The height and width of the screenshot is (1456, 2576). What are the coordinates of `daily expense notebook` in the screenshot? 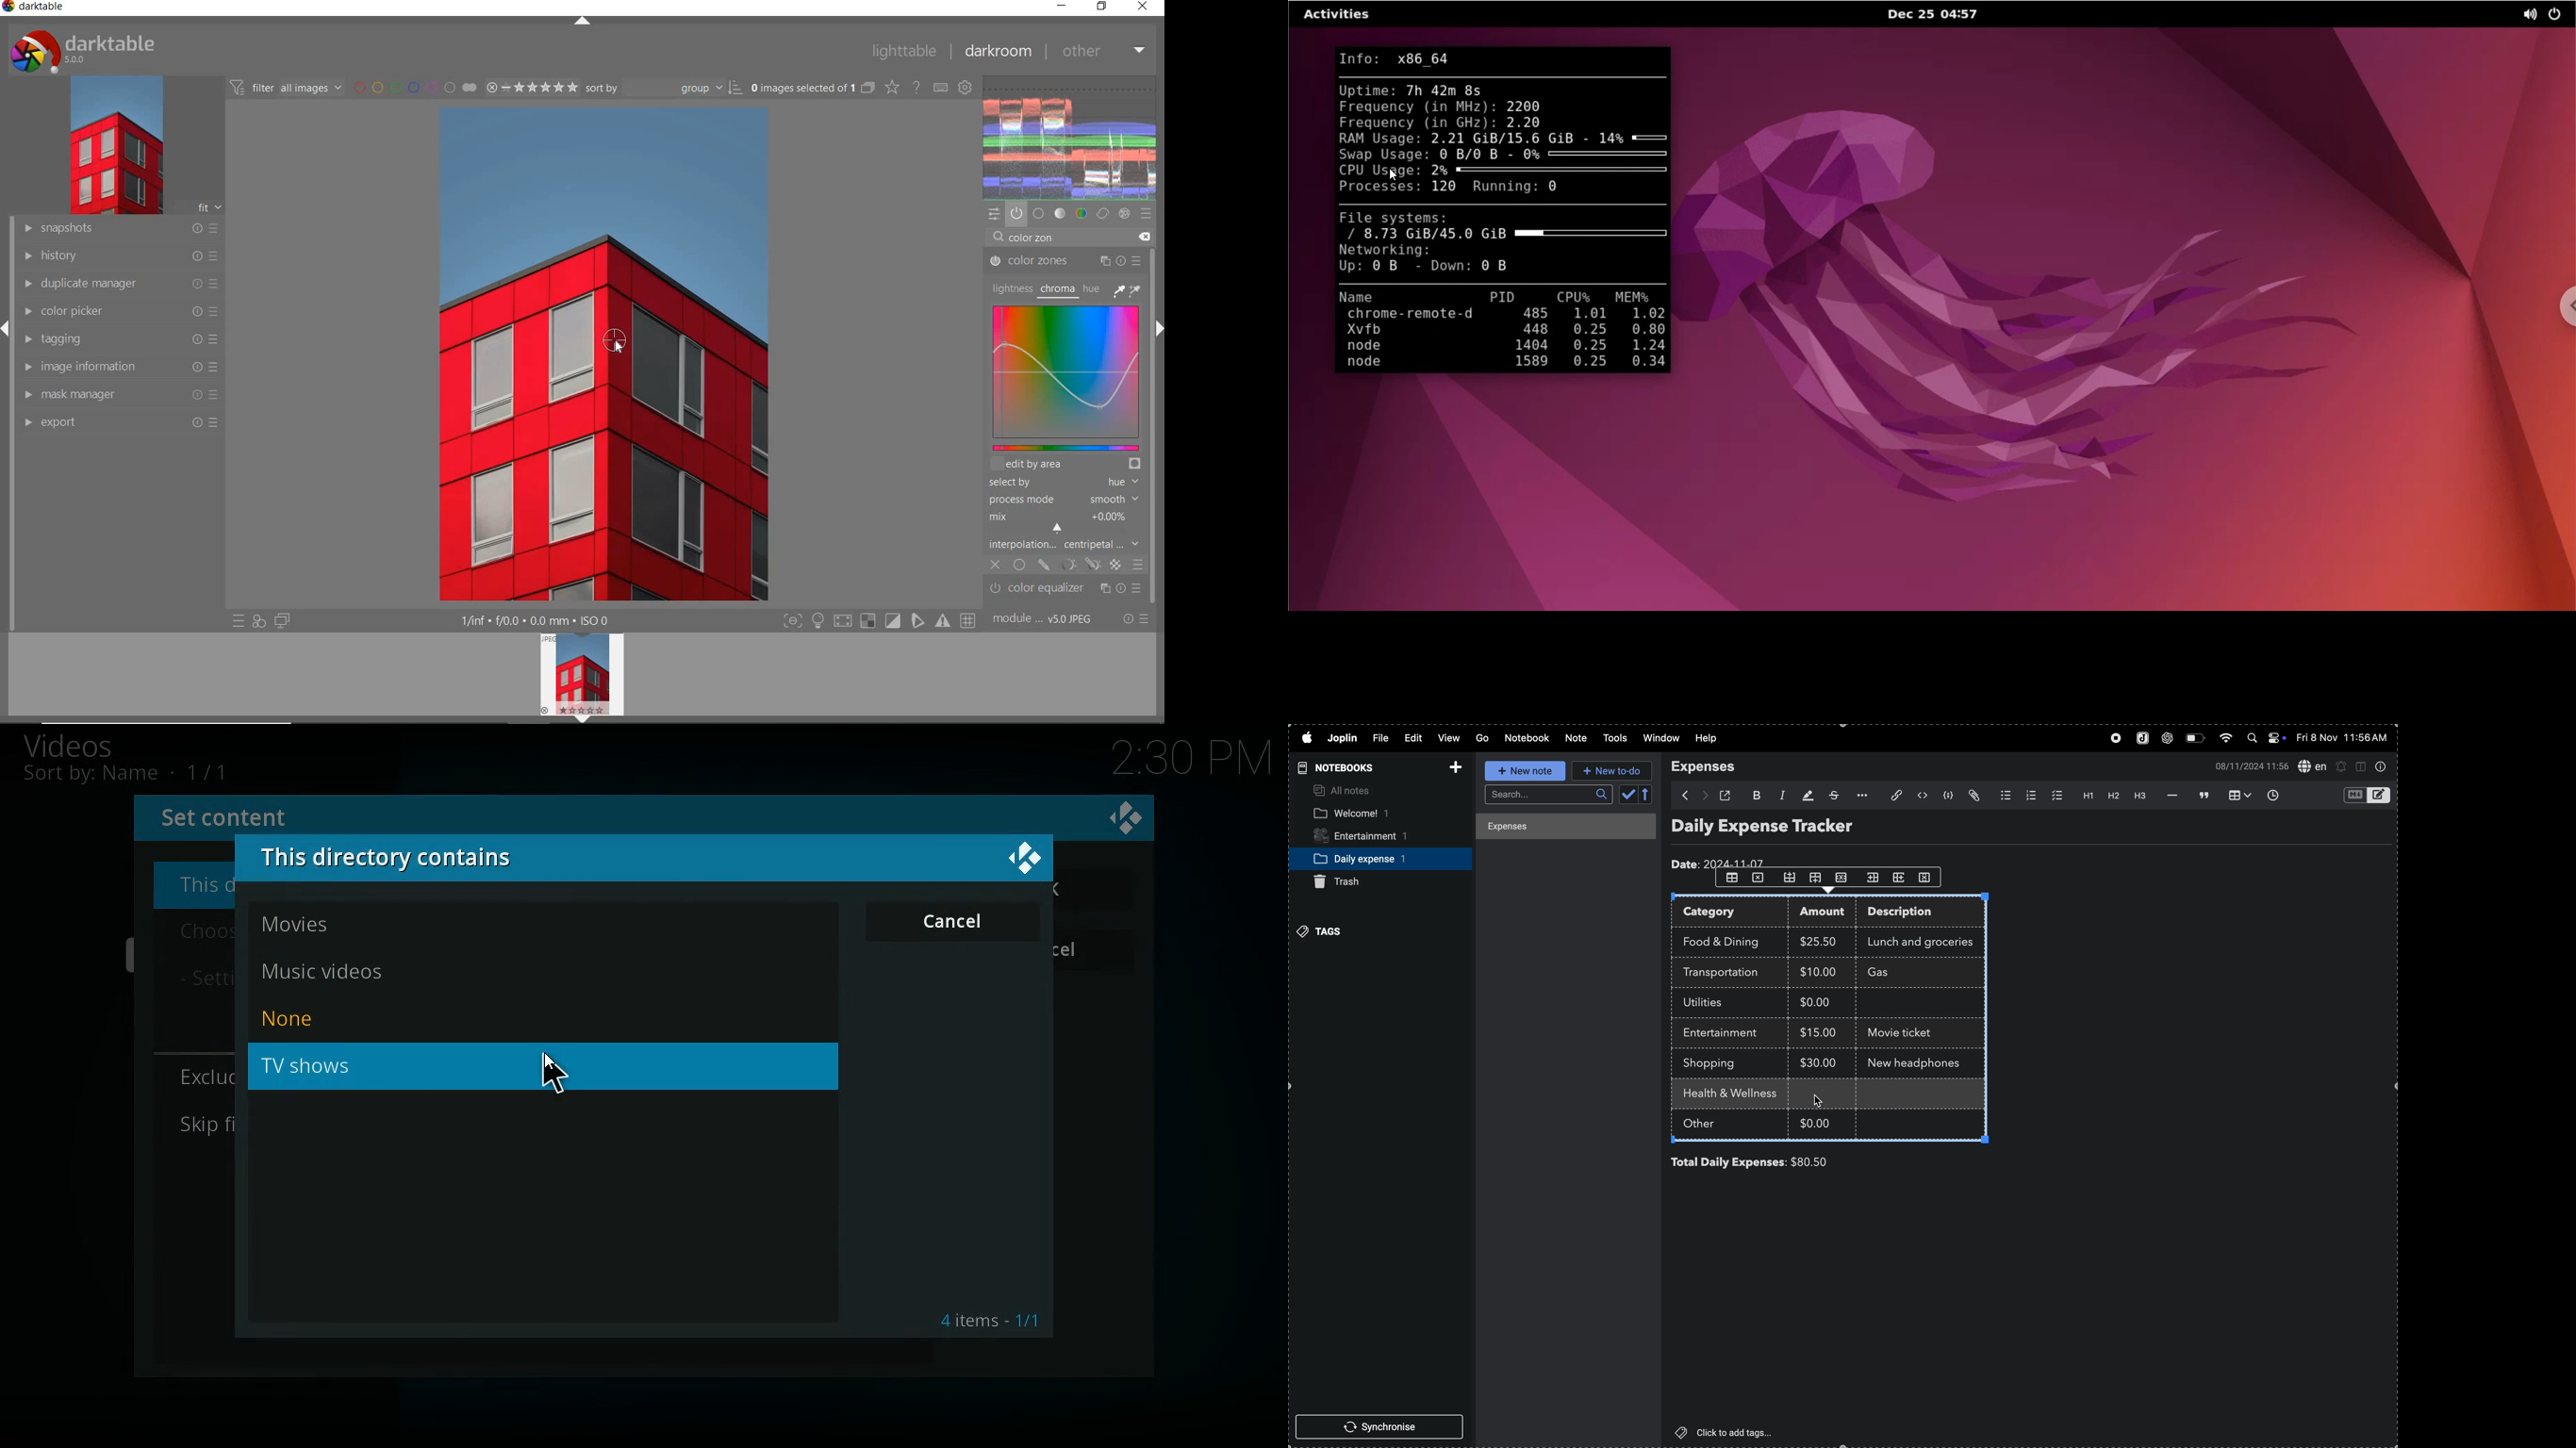 It's located at (1373, 858).